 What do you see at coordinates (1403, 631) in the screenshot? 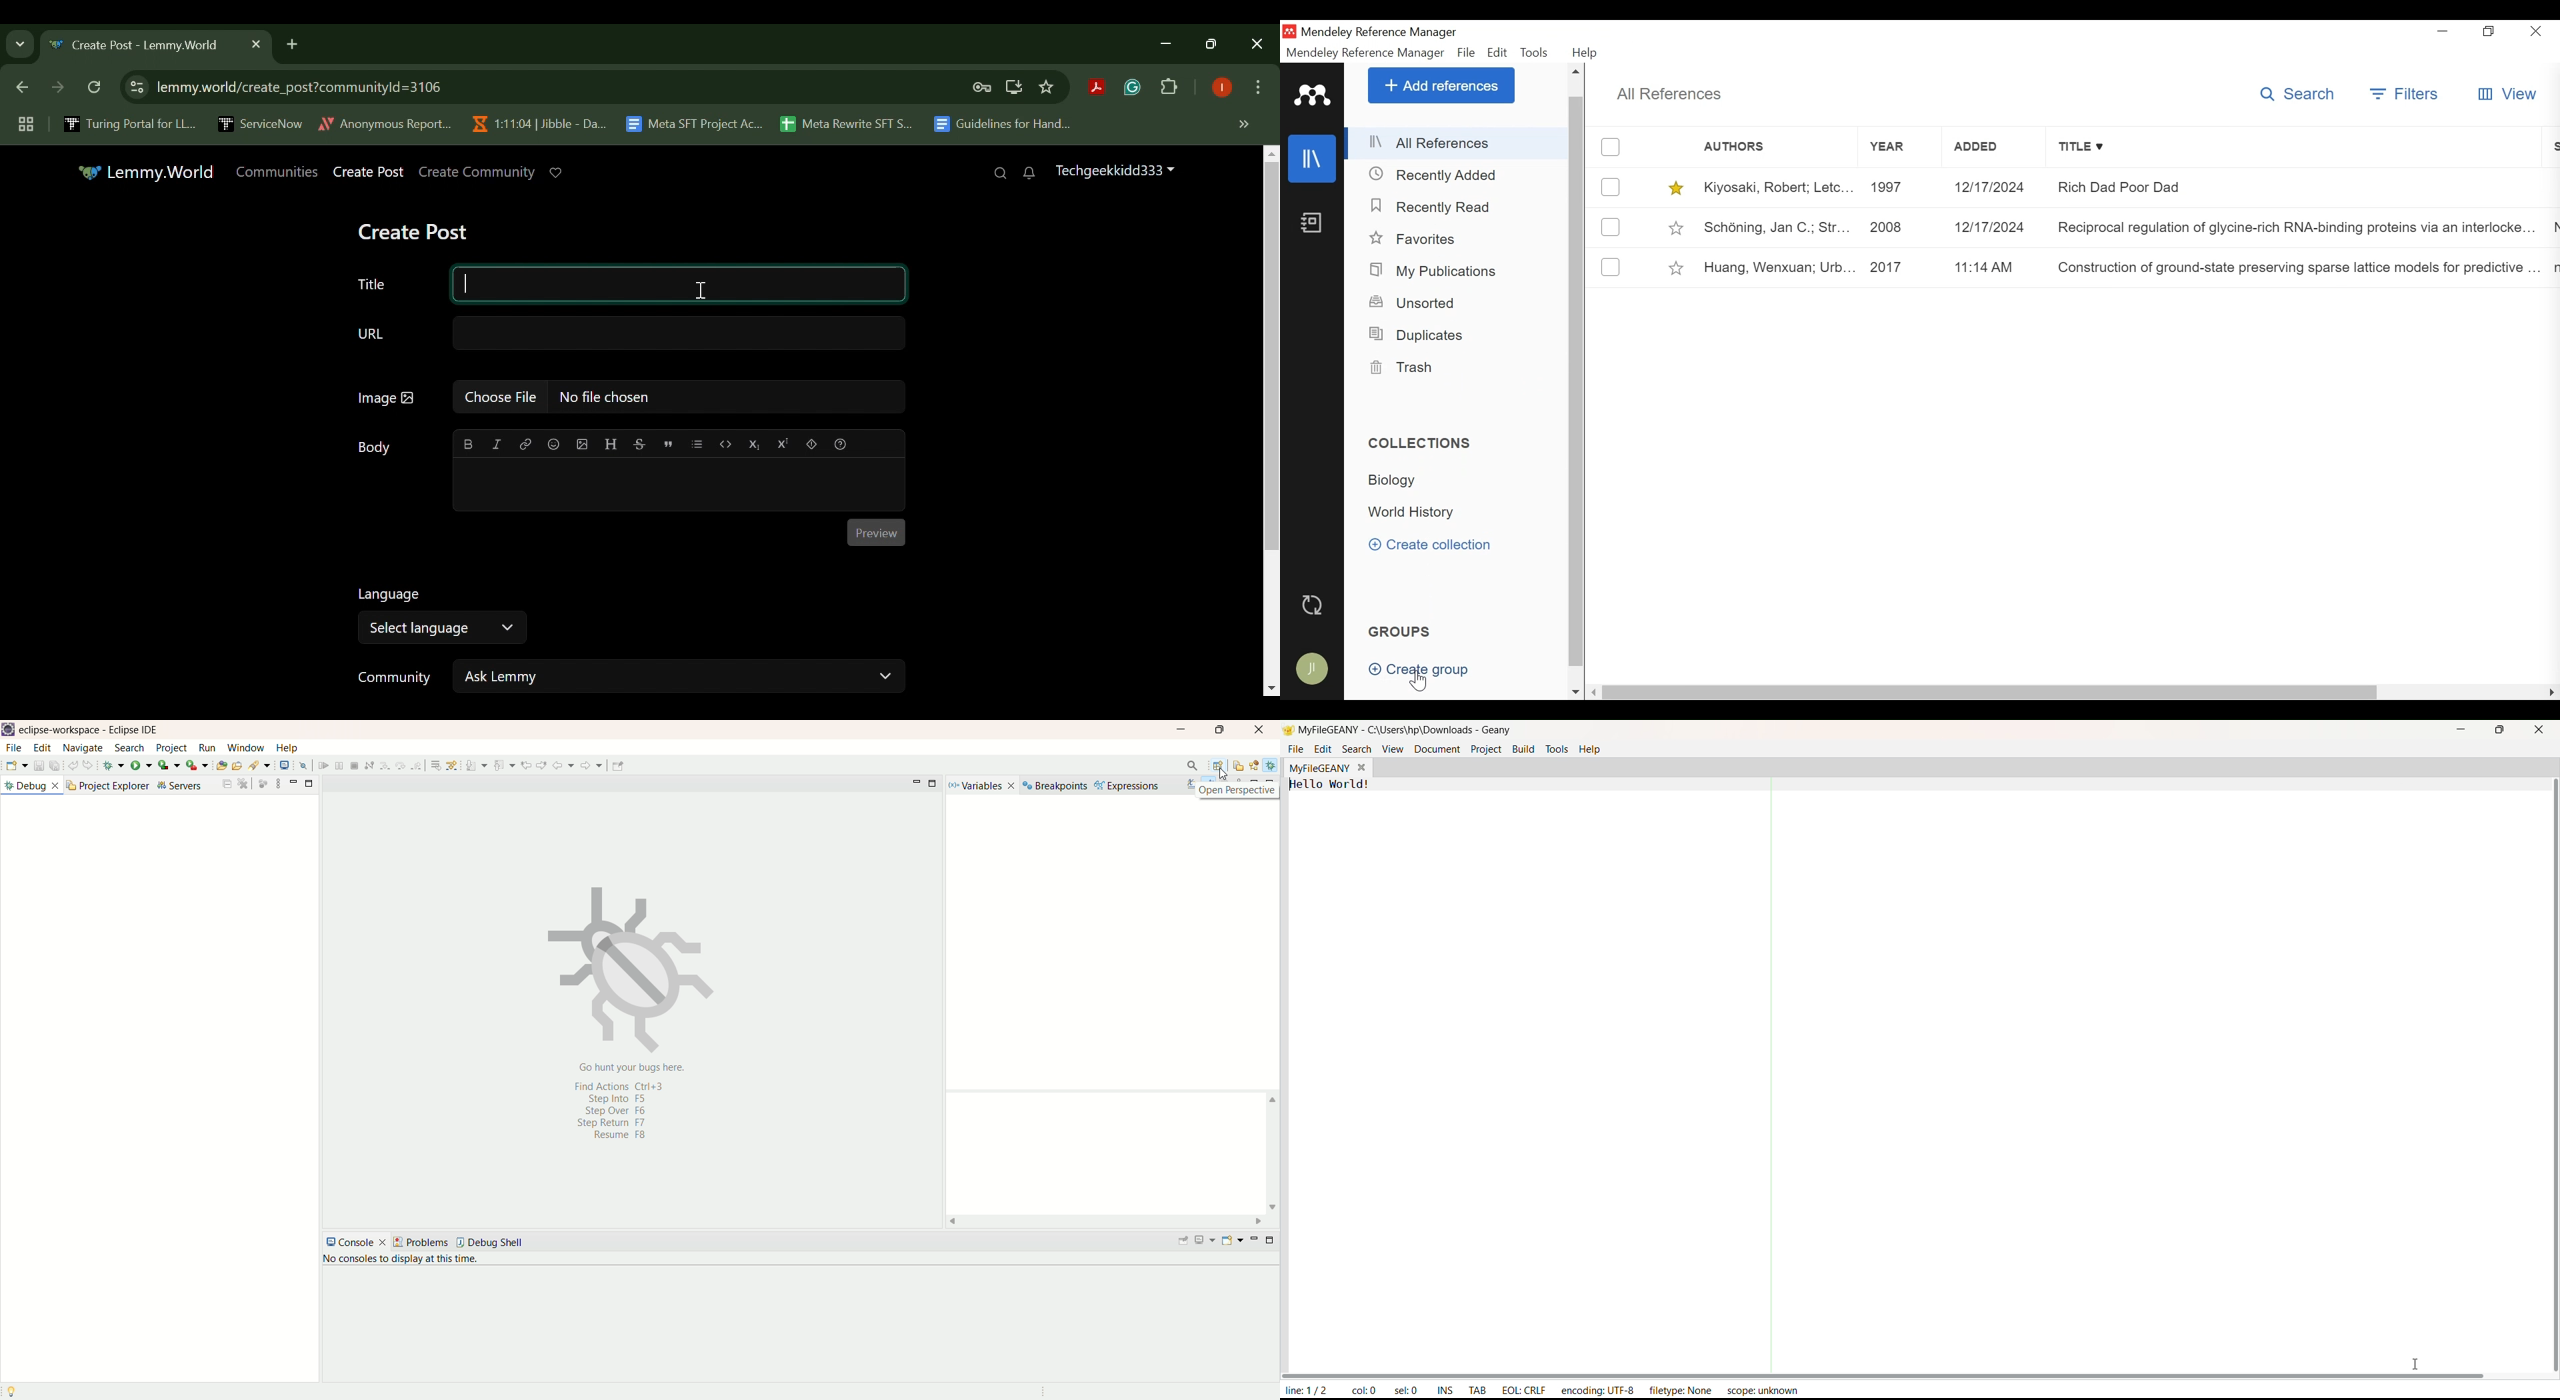
I see `Groups` at bounding box center [1403, 631].